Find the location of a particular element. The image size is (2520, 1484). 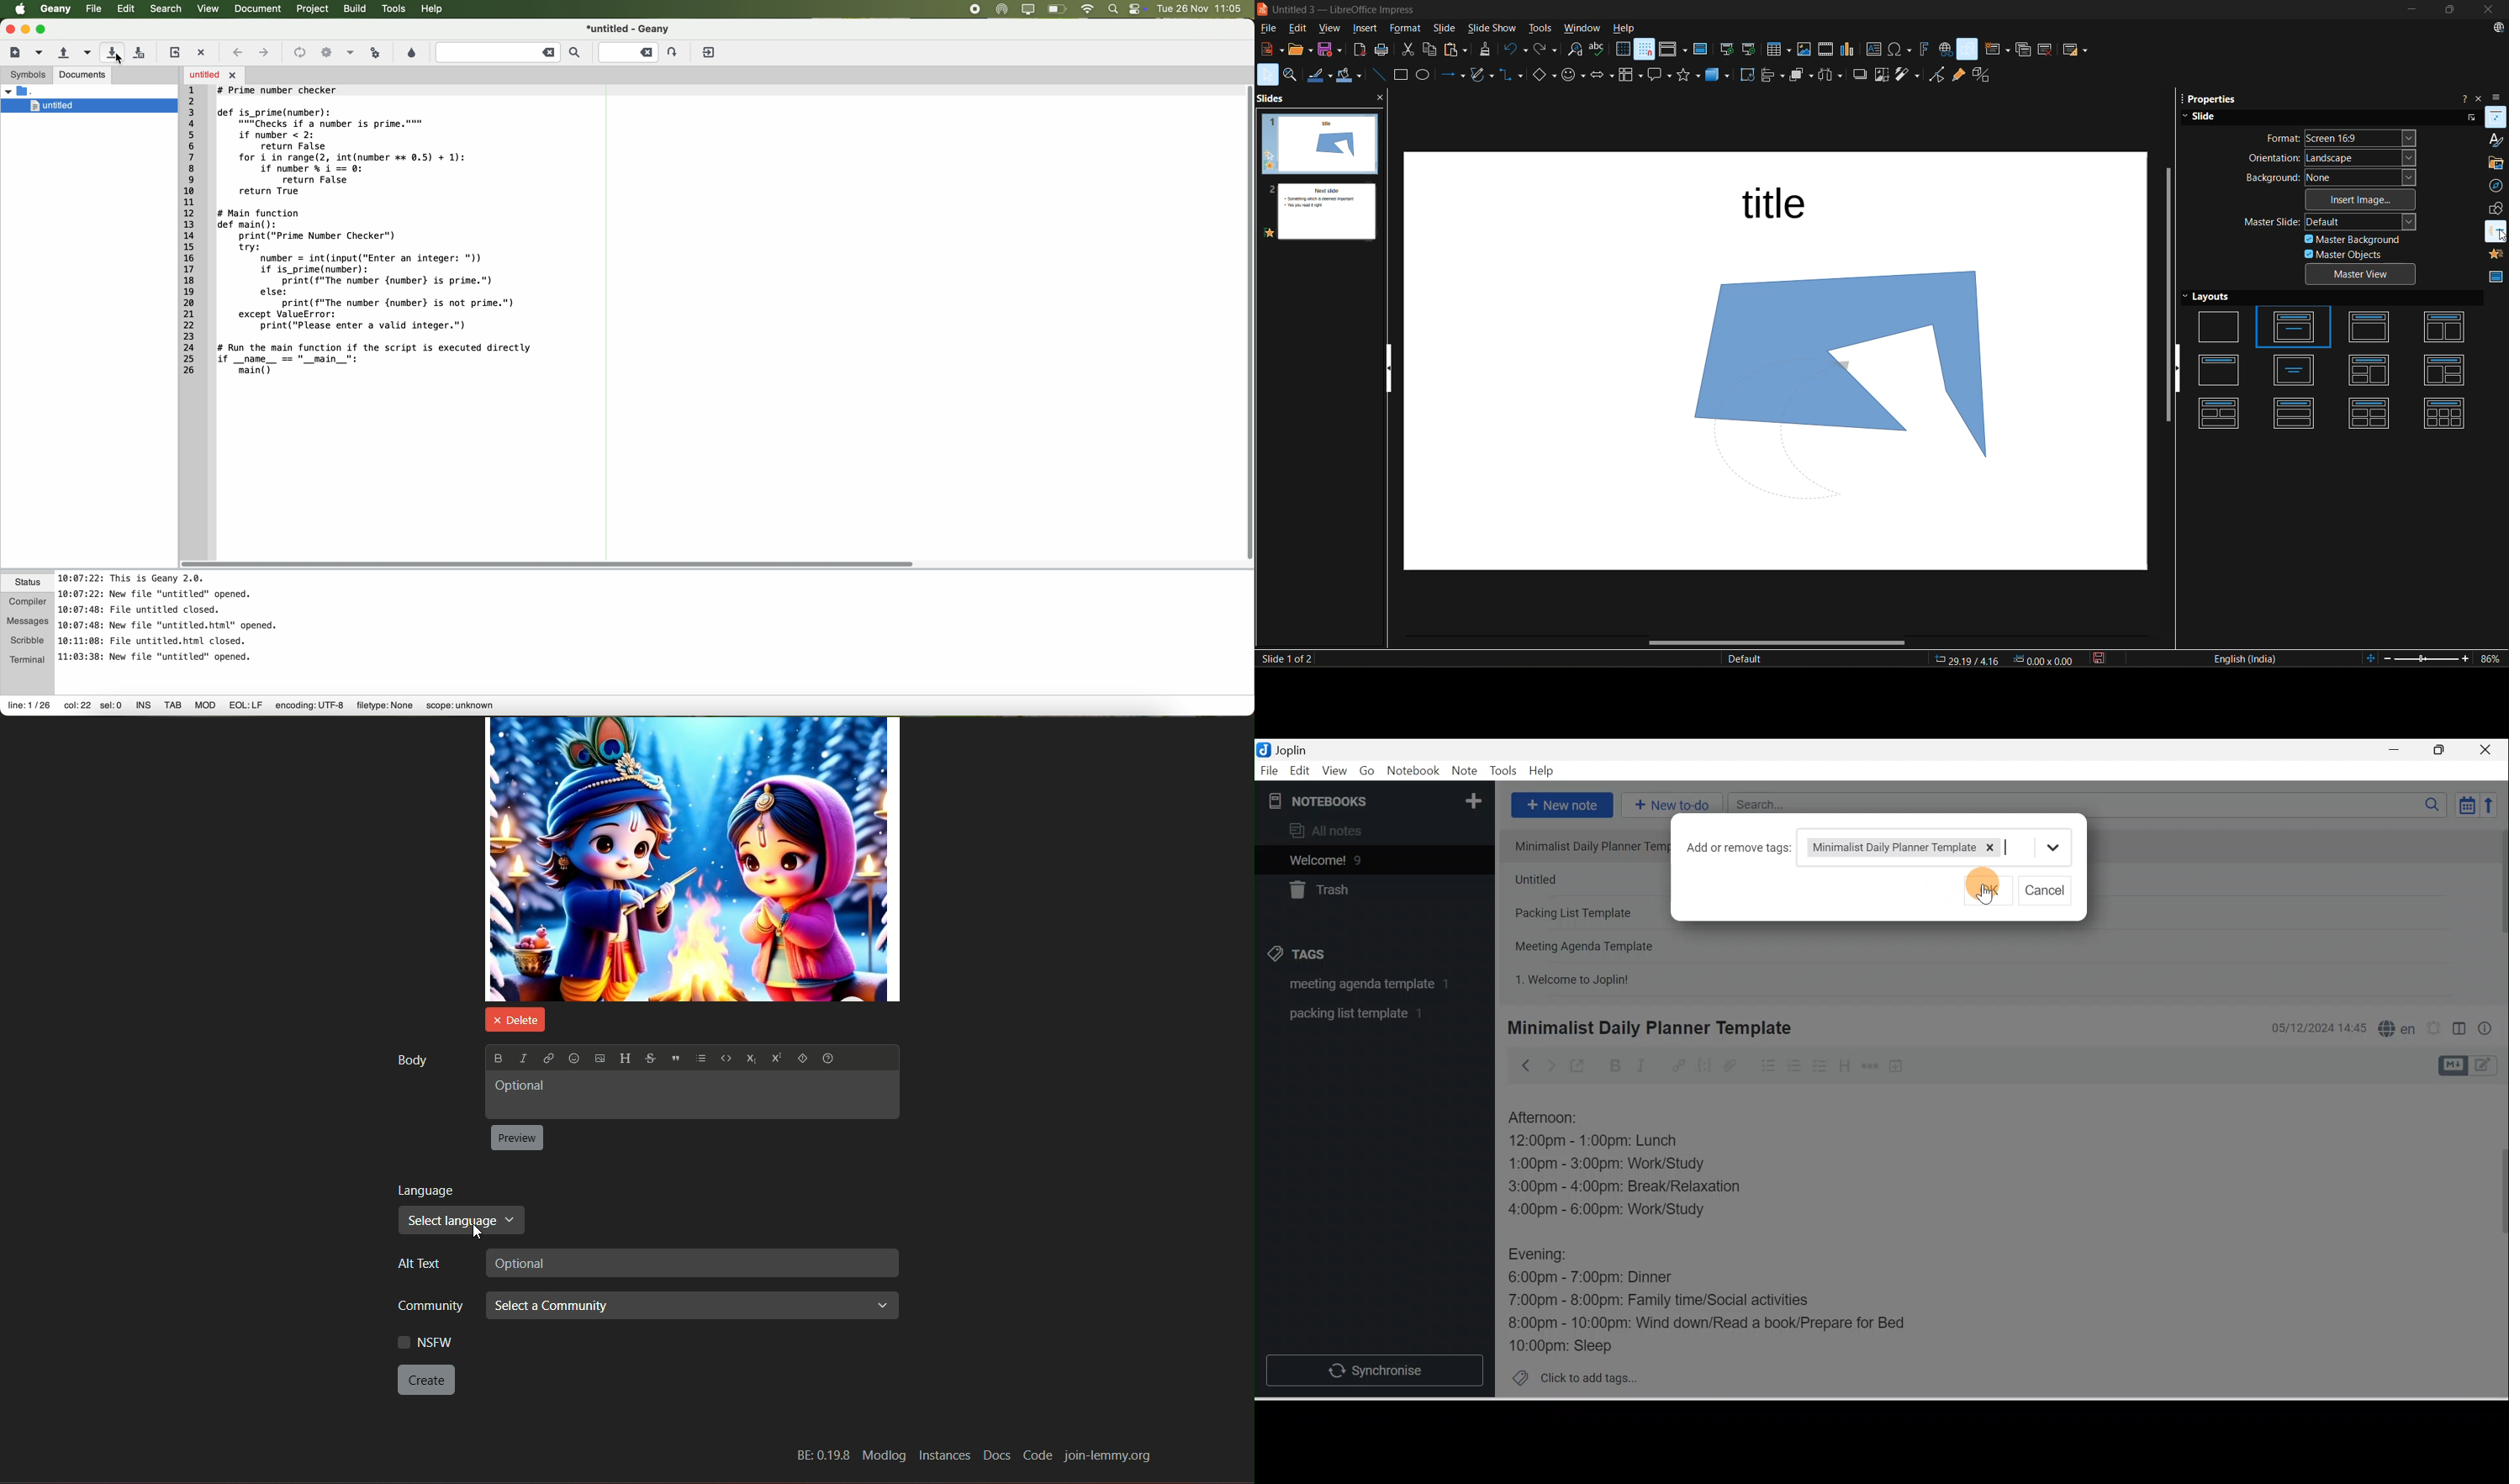

window is located at coordinates (1584, 28).